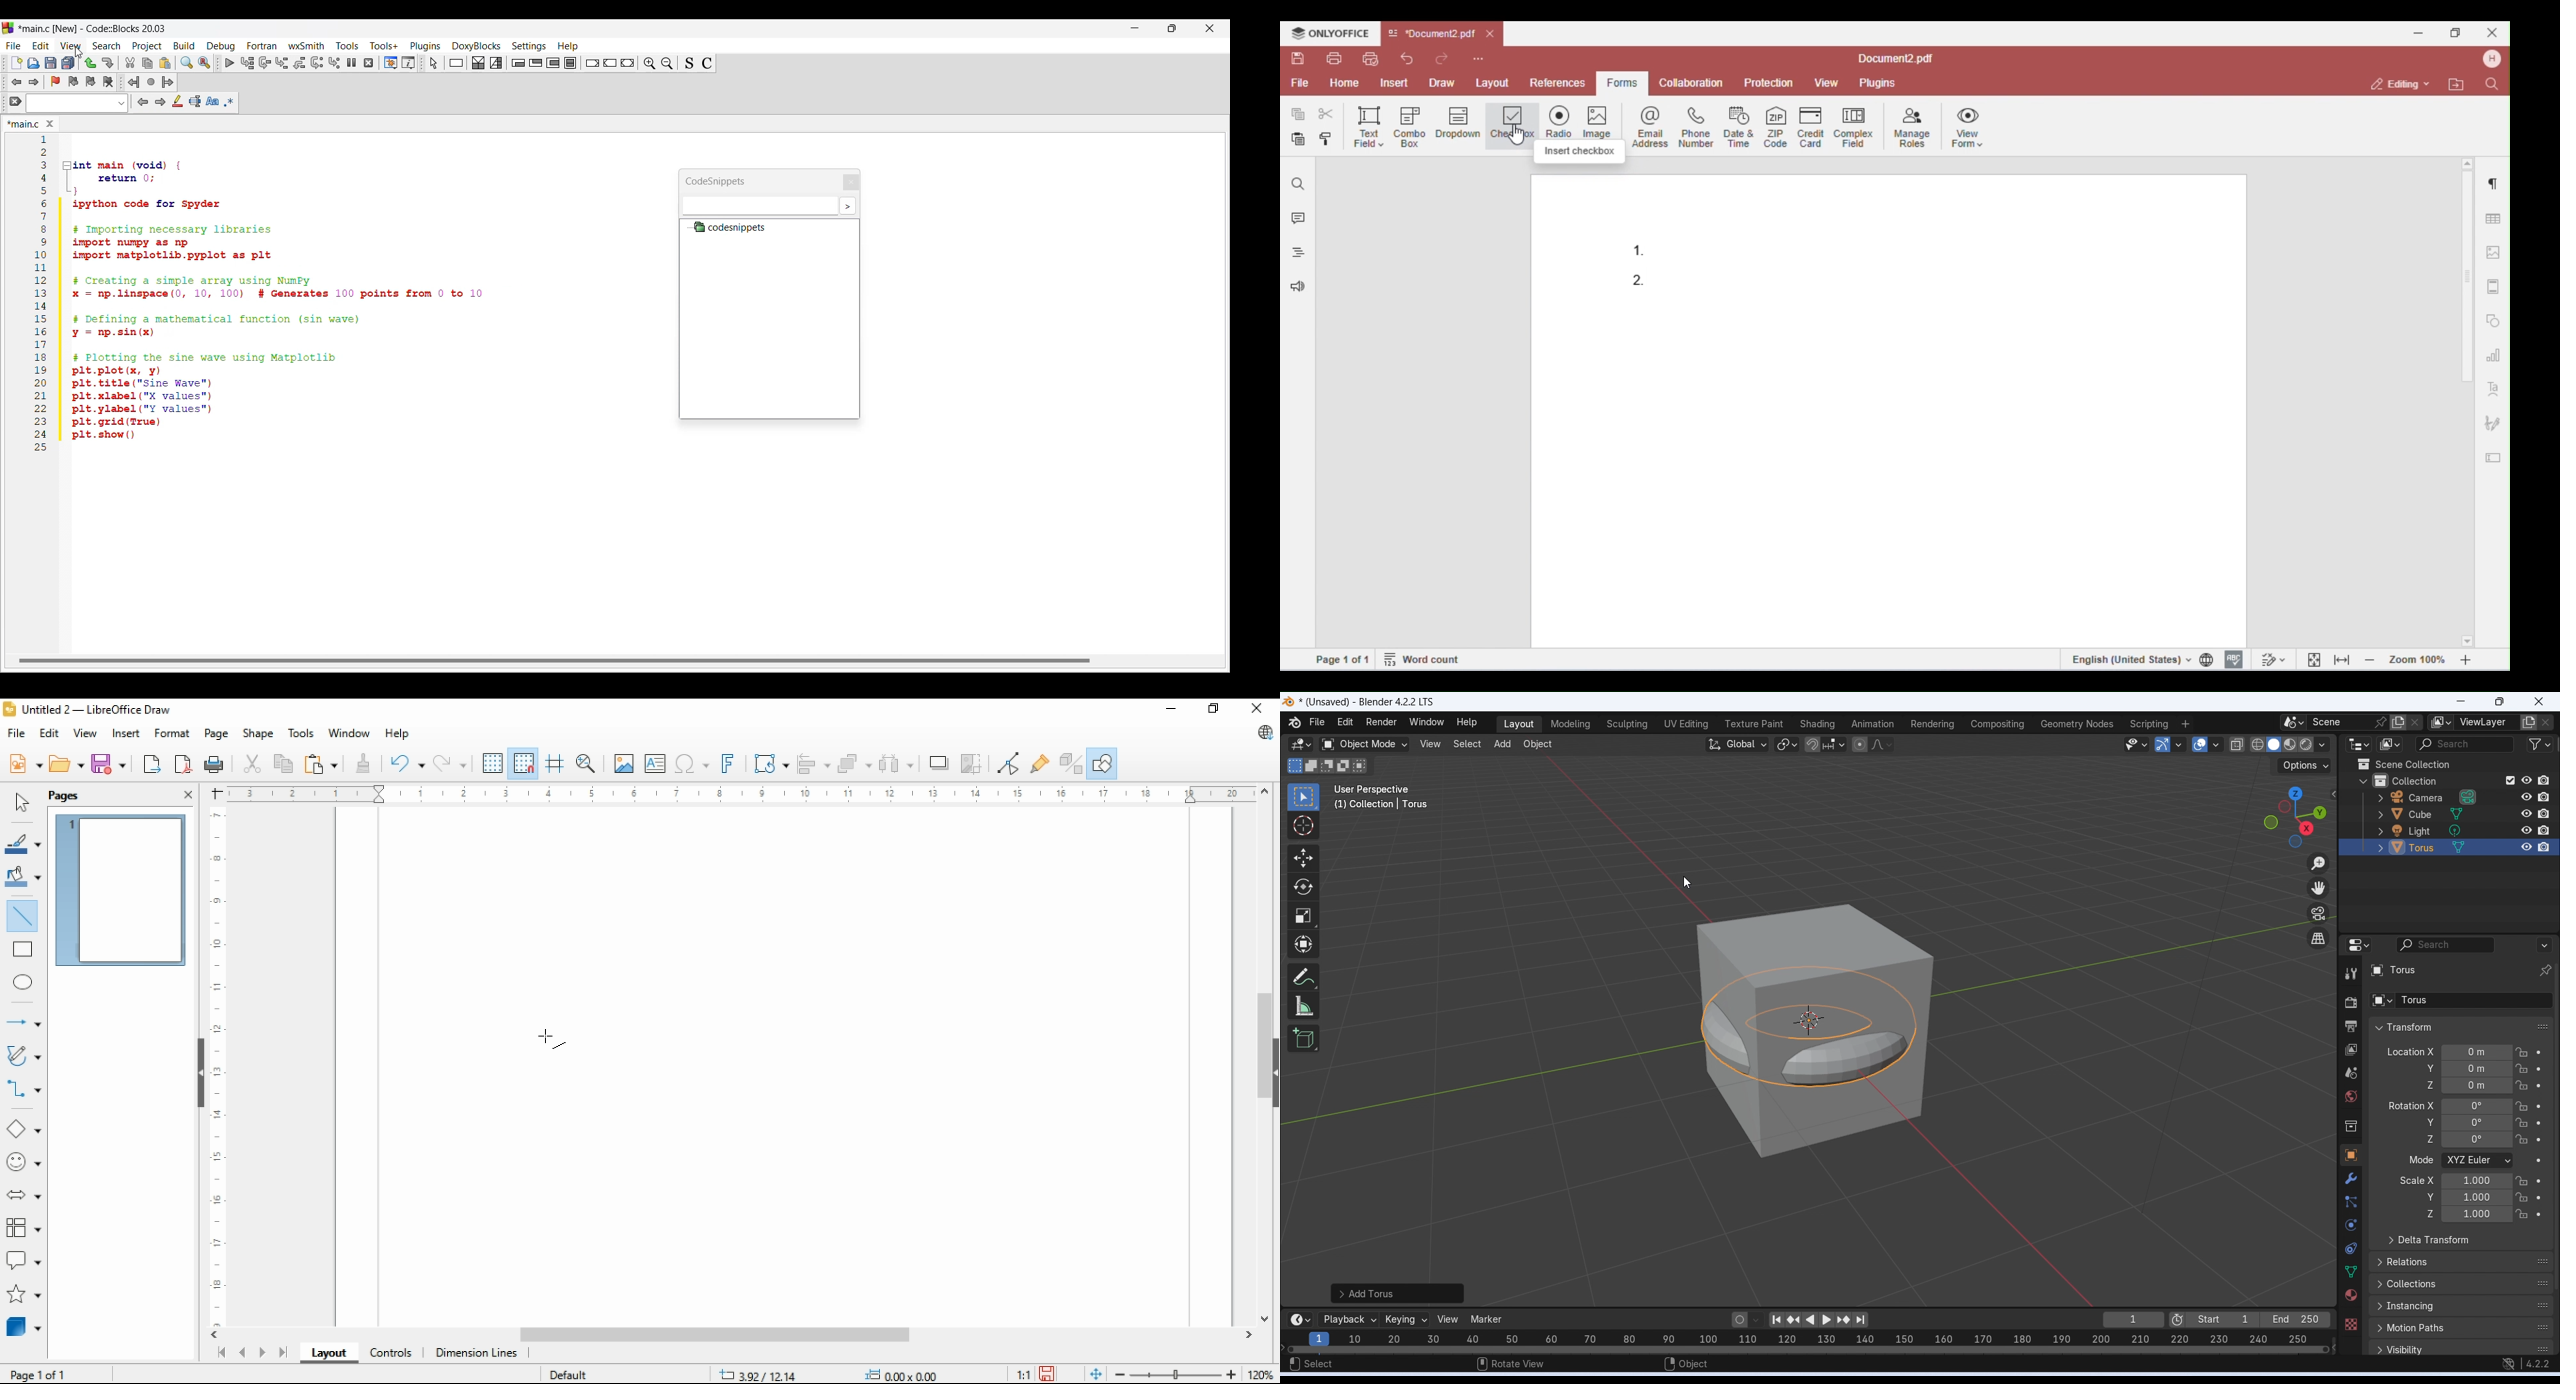  What do you see at coordinates (2493, 1052) in the screenshot?
I see `Location` at bounding box center [2493, 1052].